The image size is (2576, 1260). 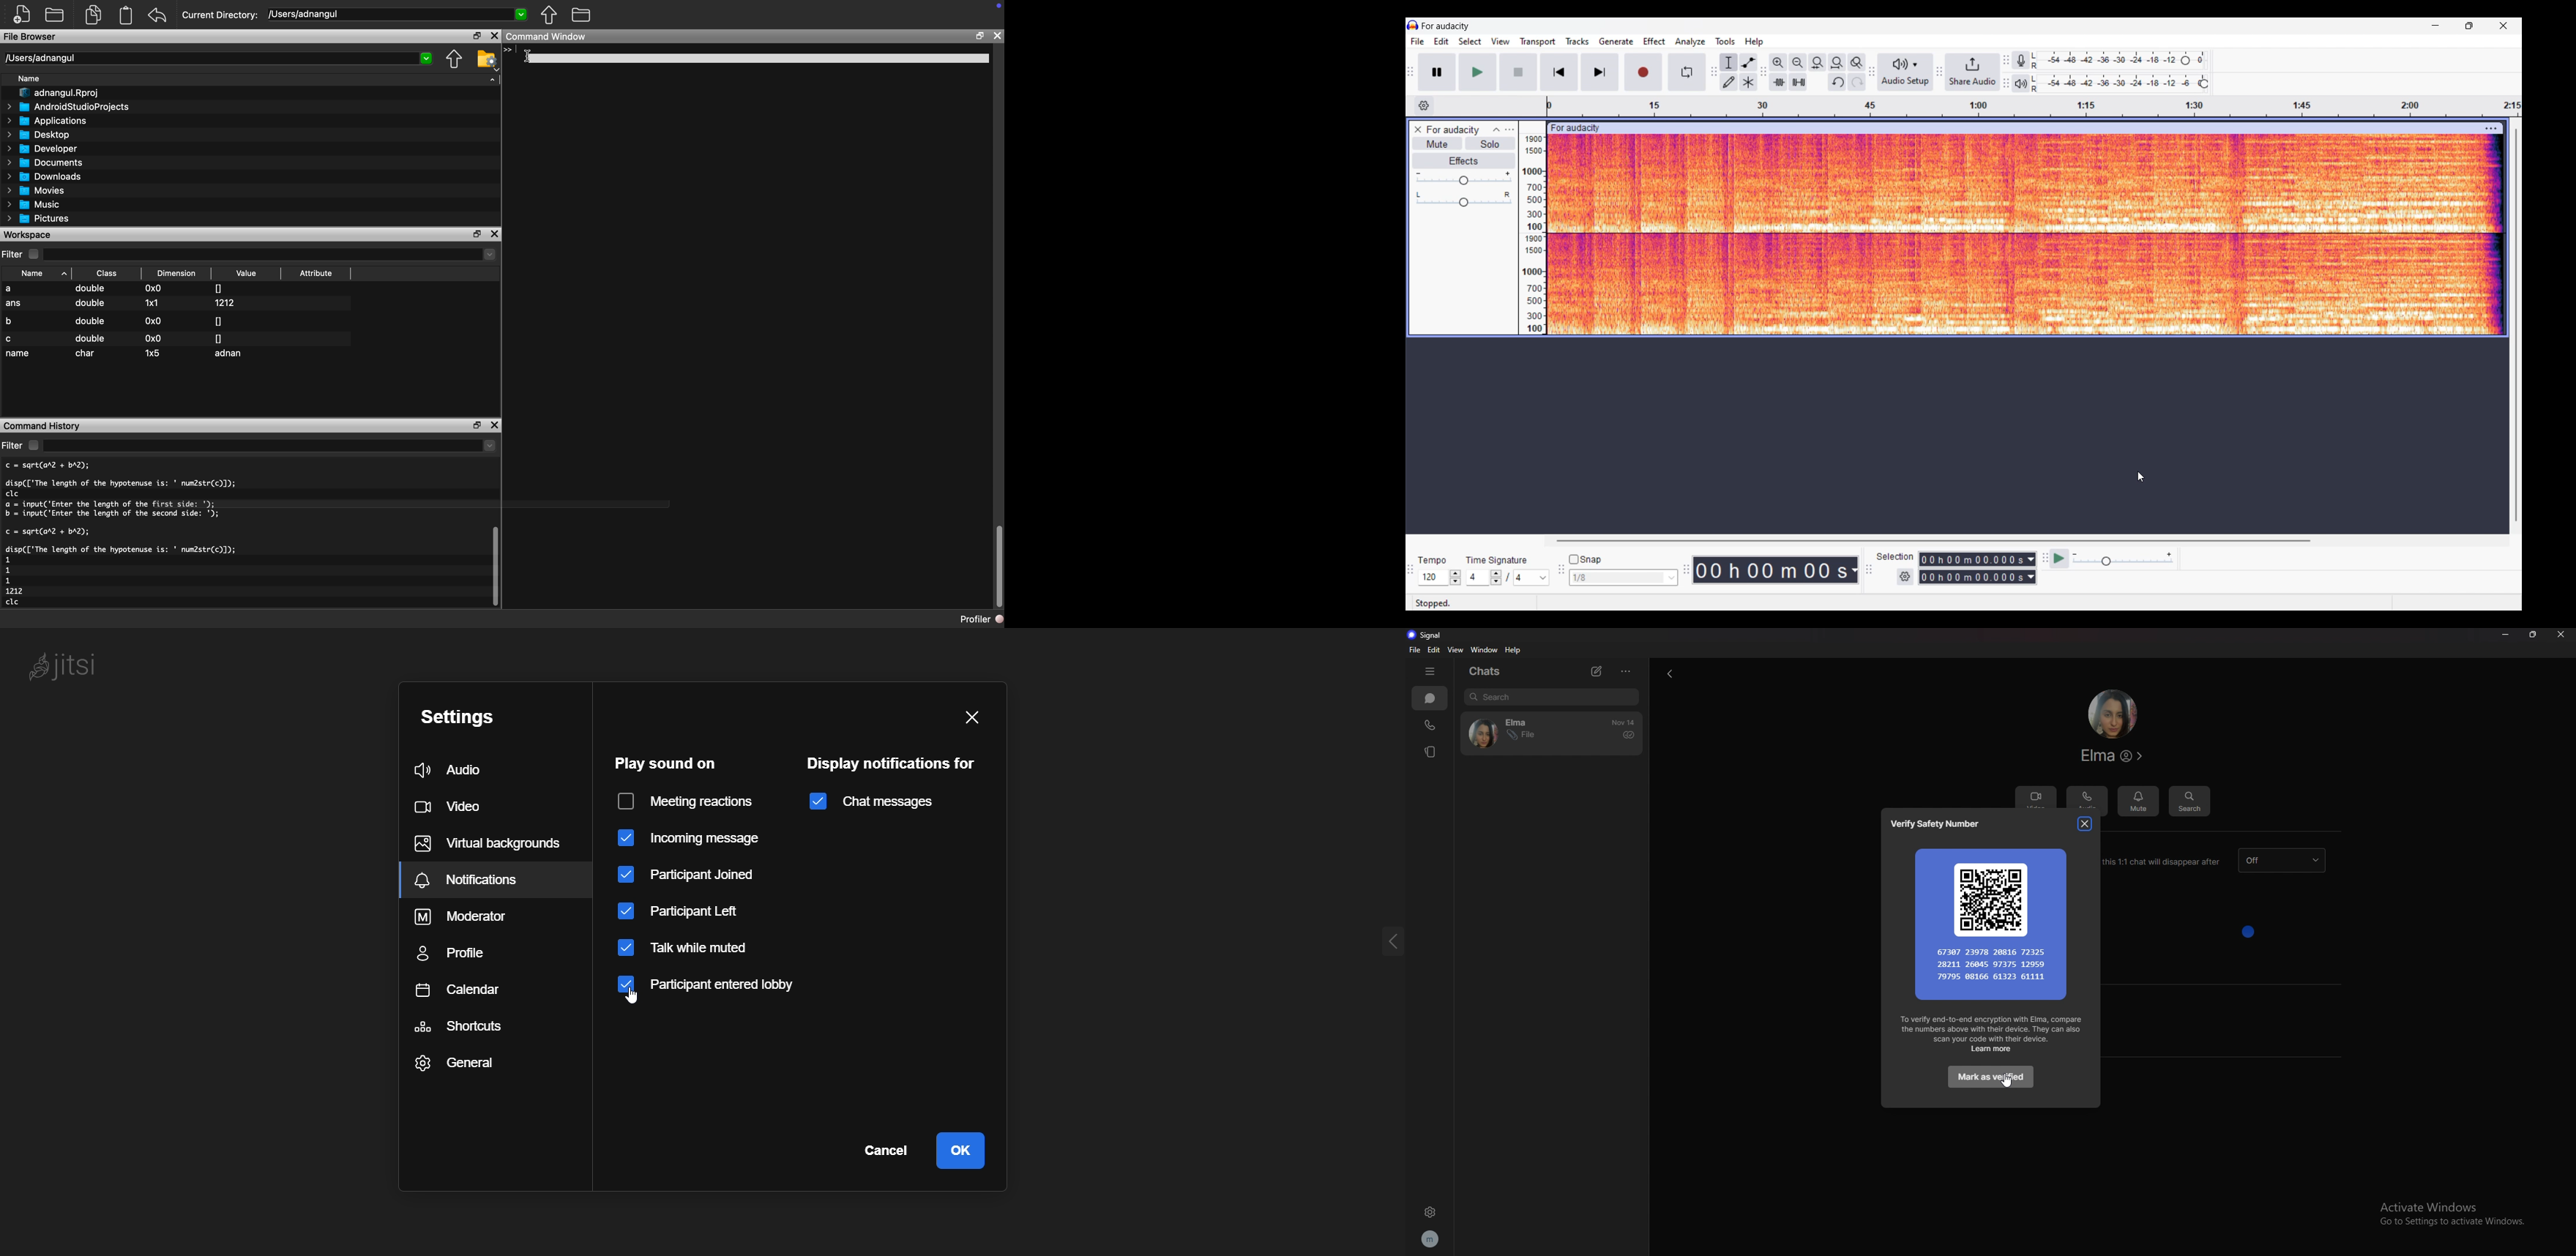 What do you see at coordinates (1418, 41) in the screenshot?
I see `File menu` at bounding box center [1418, 41].